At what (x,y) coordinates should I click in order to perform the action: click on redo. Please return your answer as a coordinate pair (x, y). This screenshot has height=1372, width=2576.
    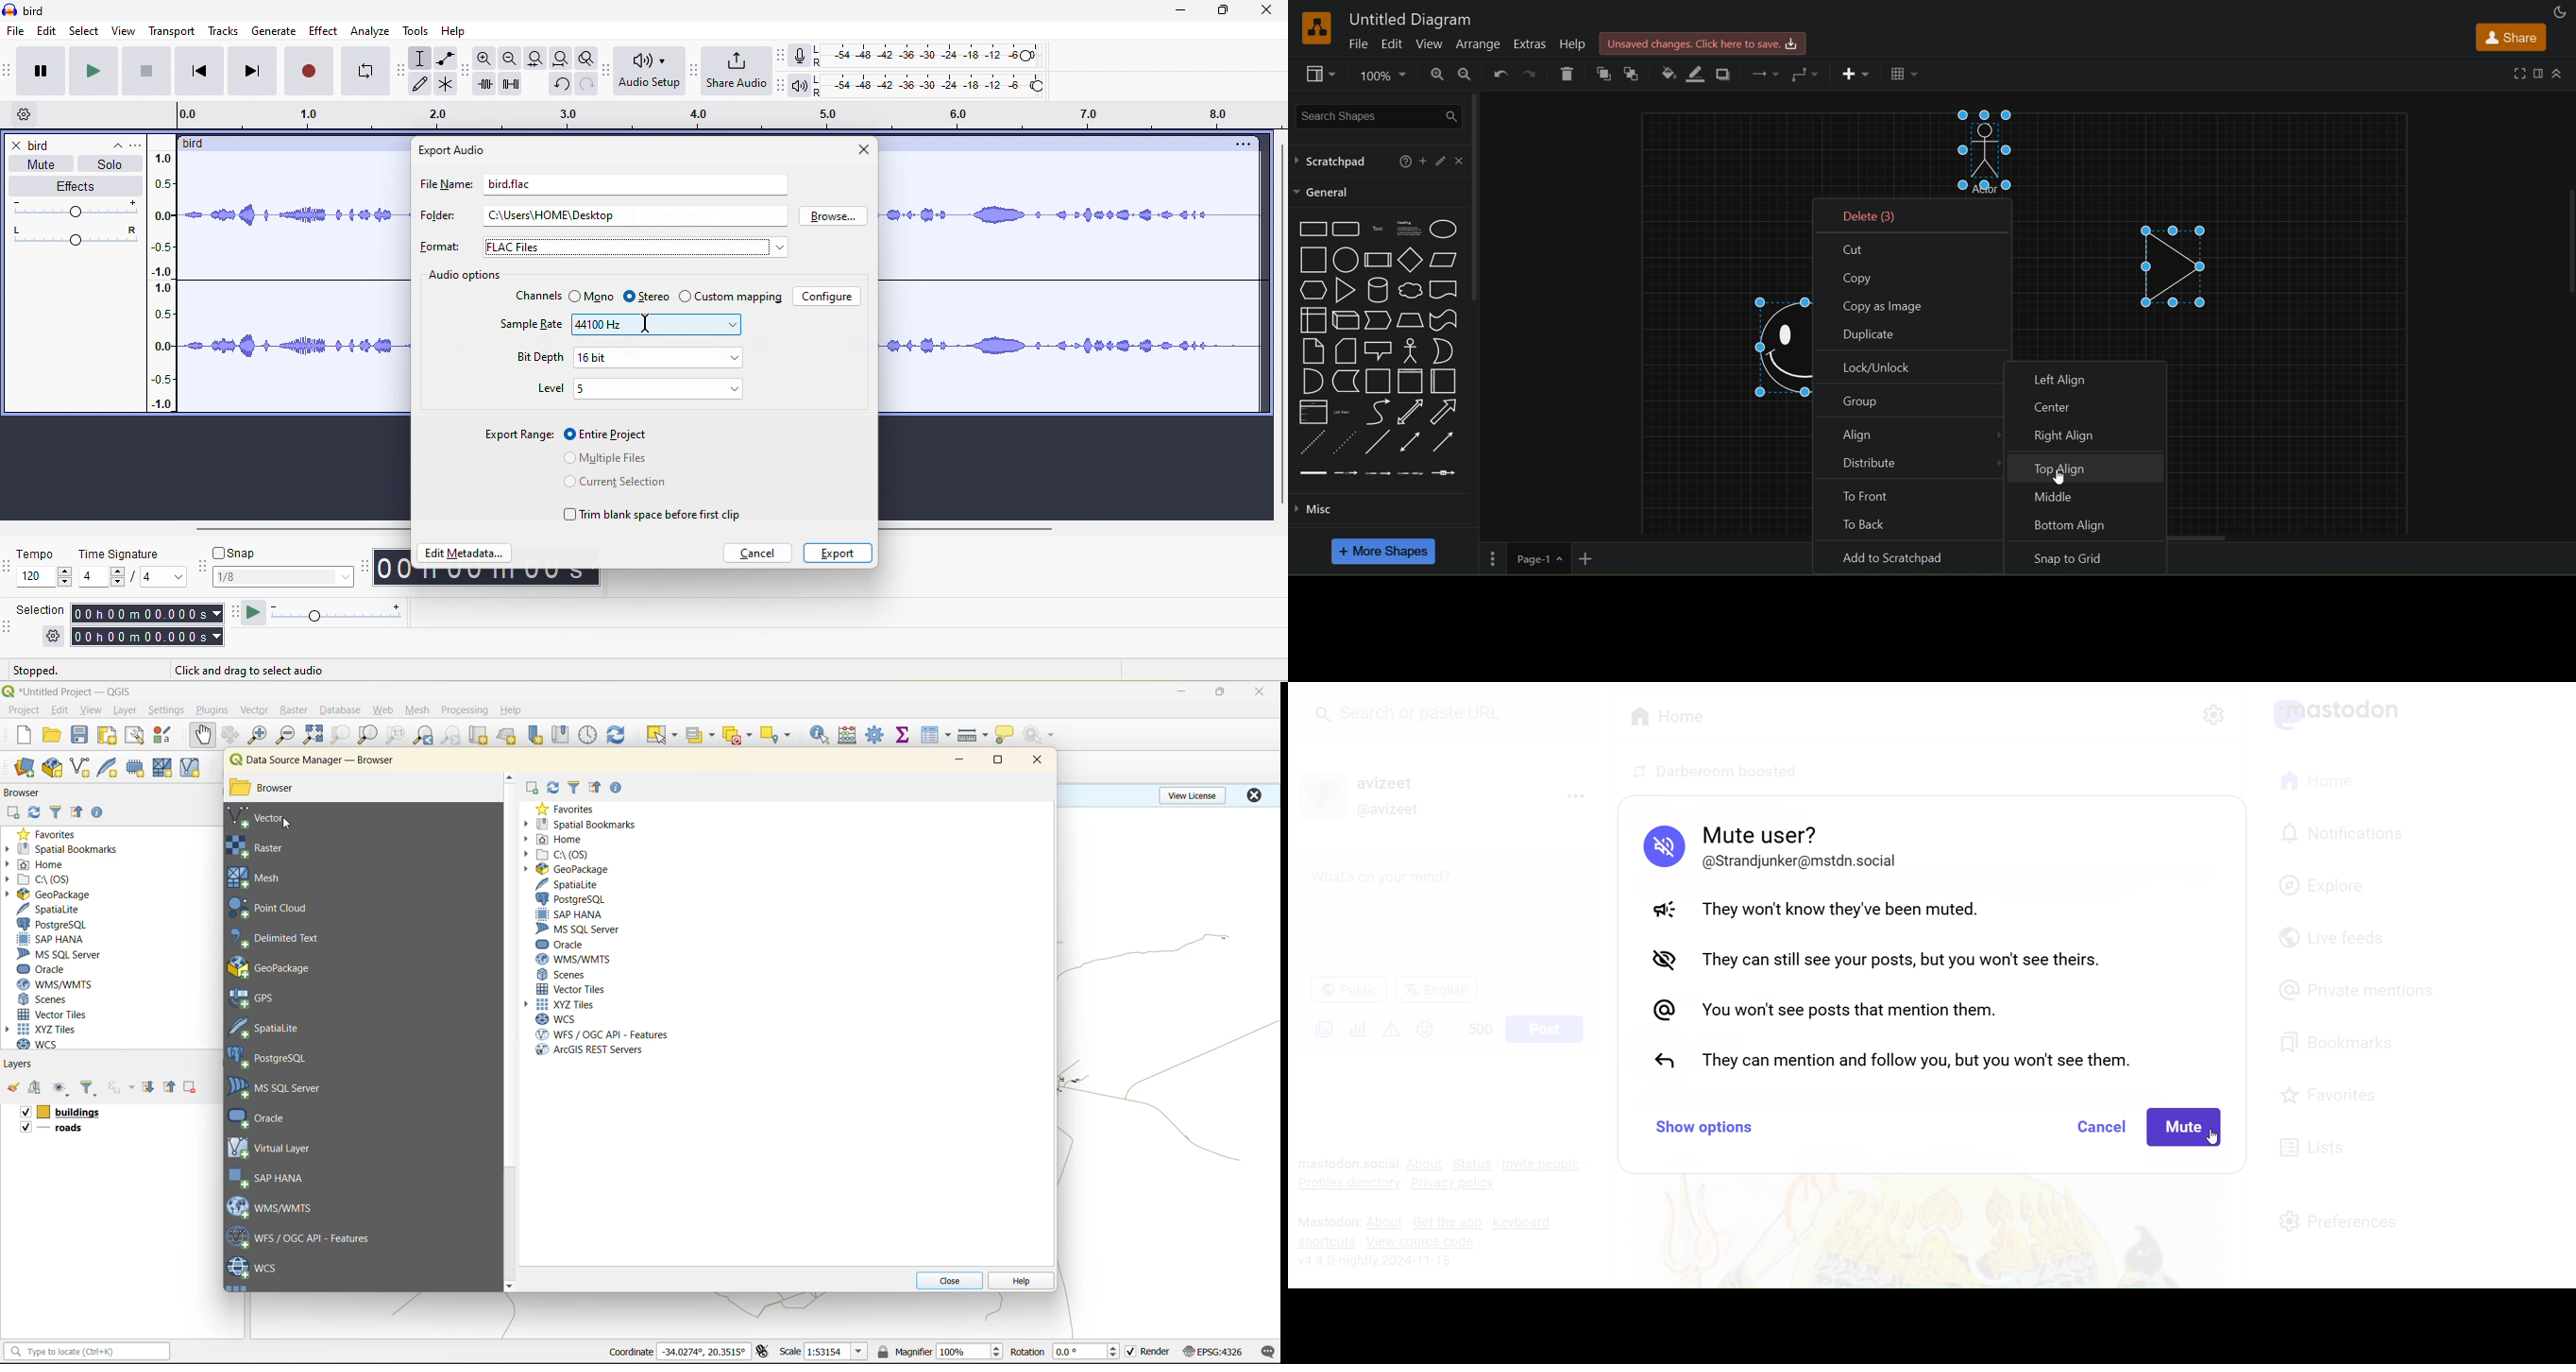
    Looking at the image, I should click on (1532, 72).